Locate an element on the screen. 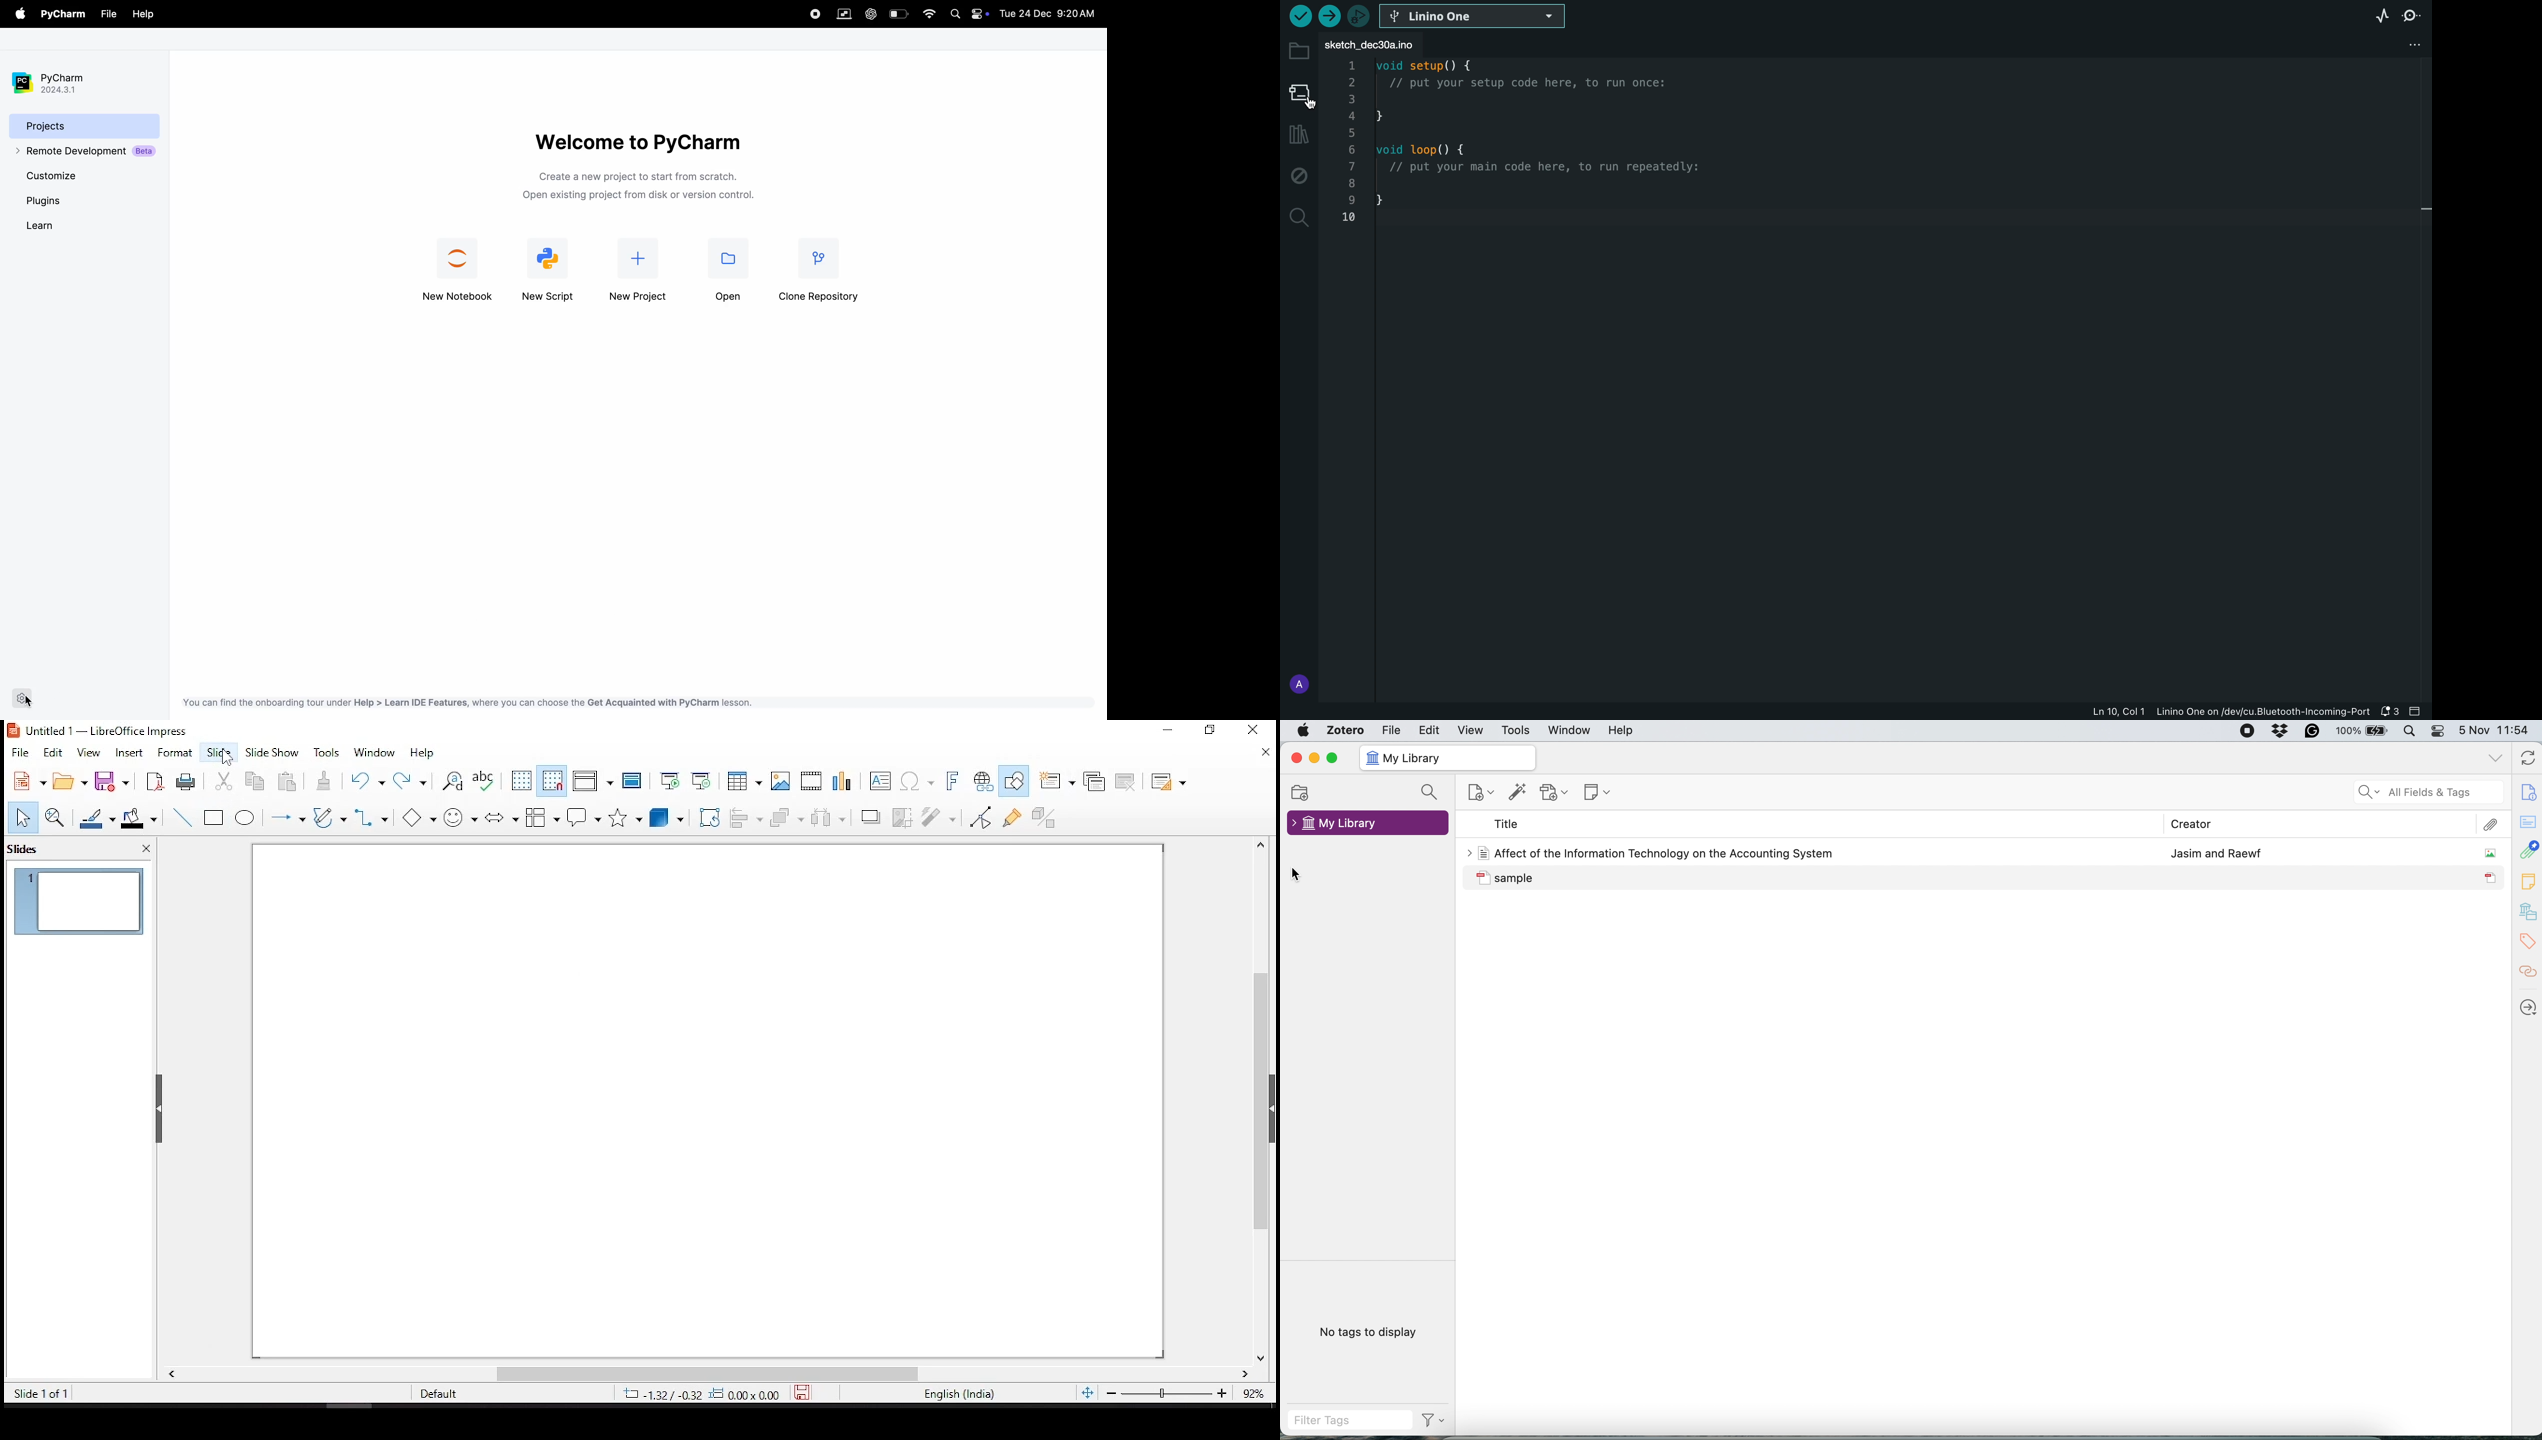 The image size is (2548, 1456). Jasim and Raewf is located at coordinates (2214, 851).